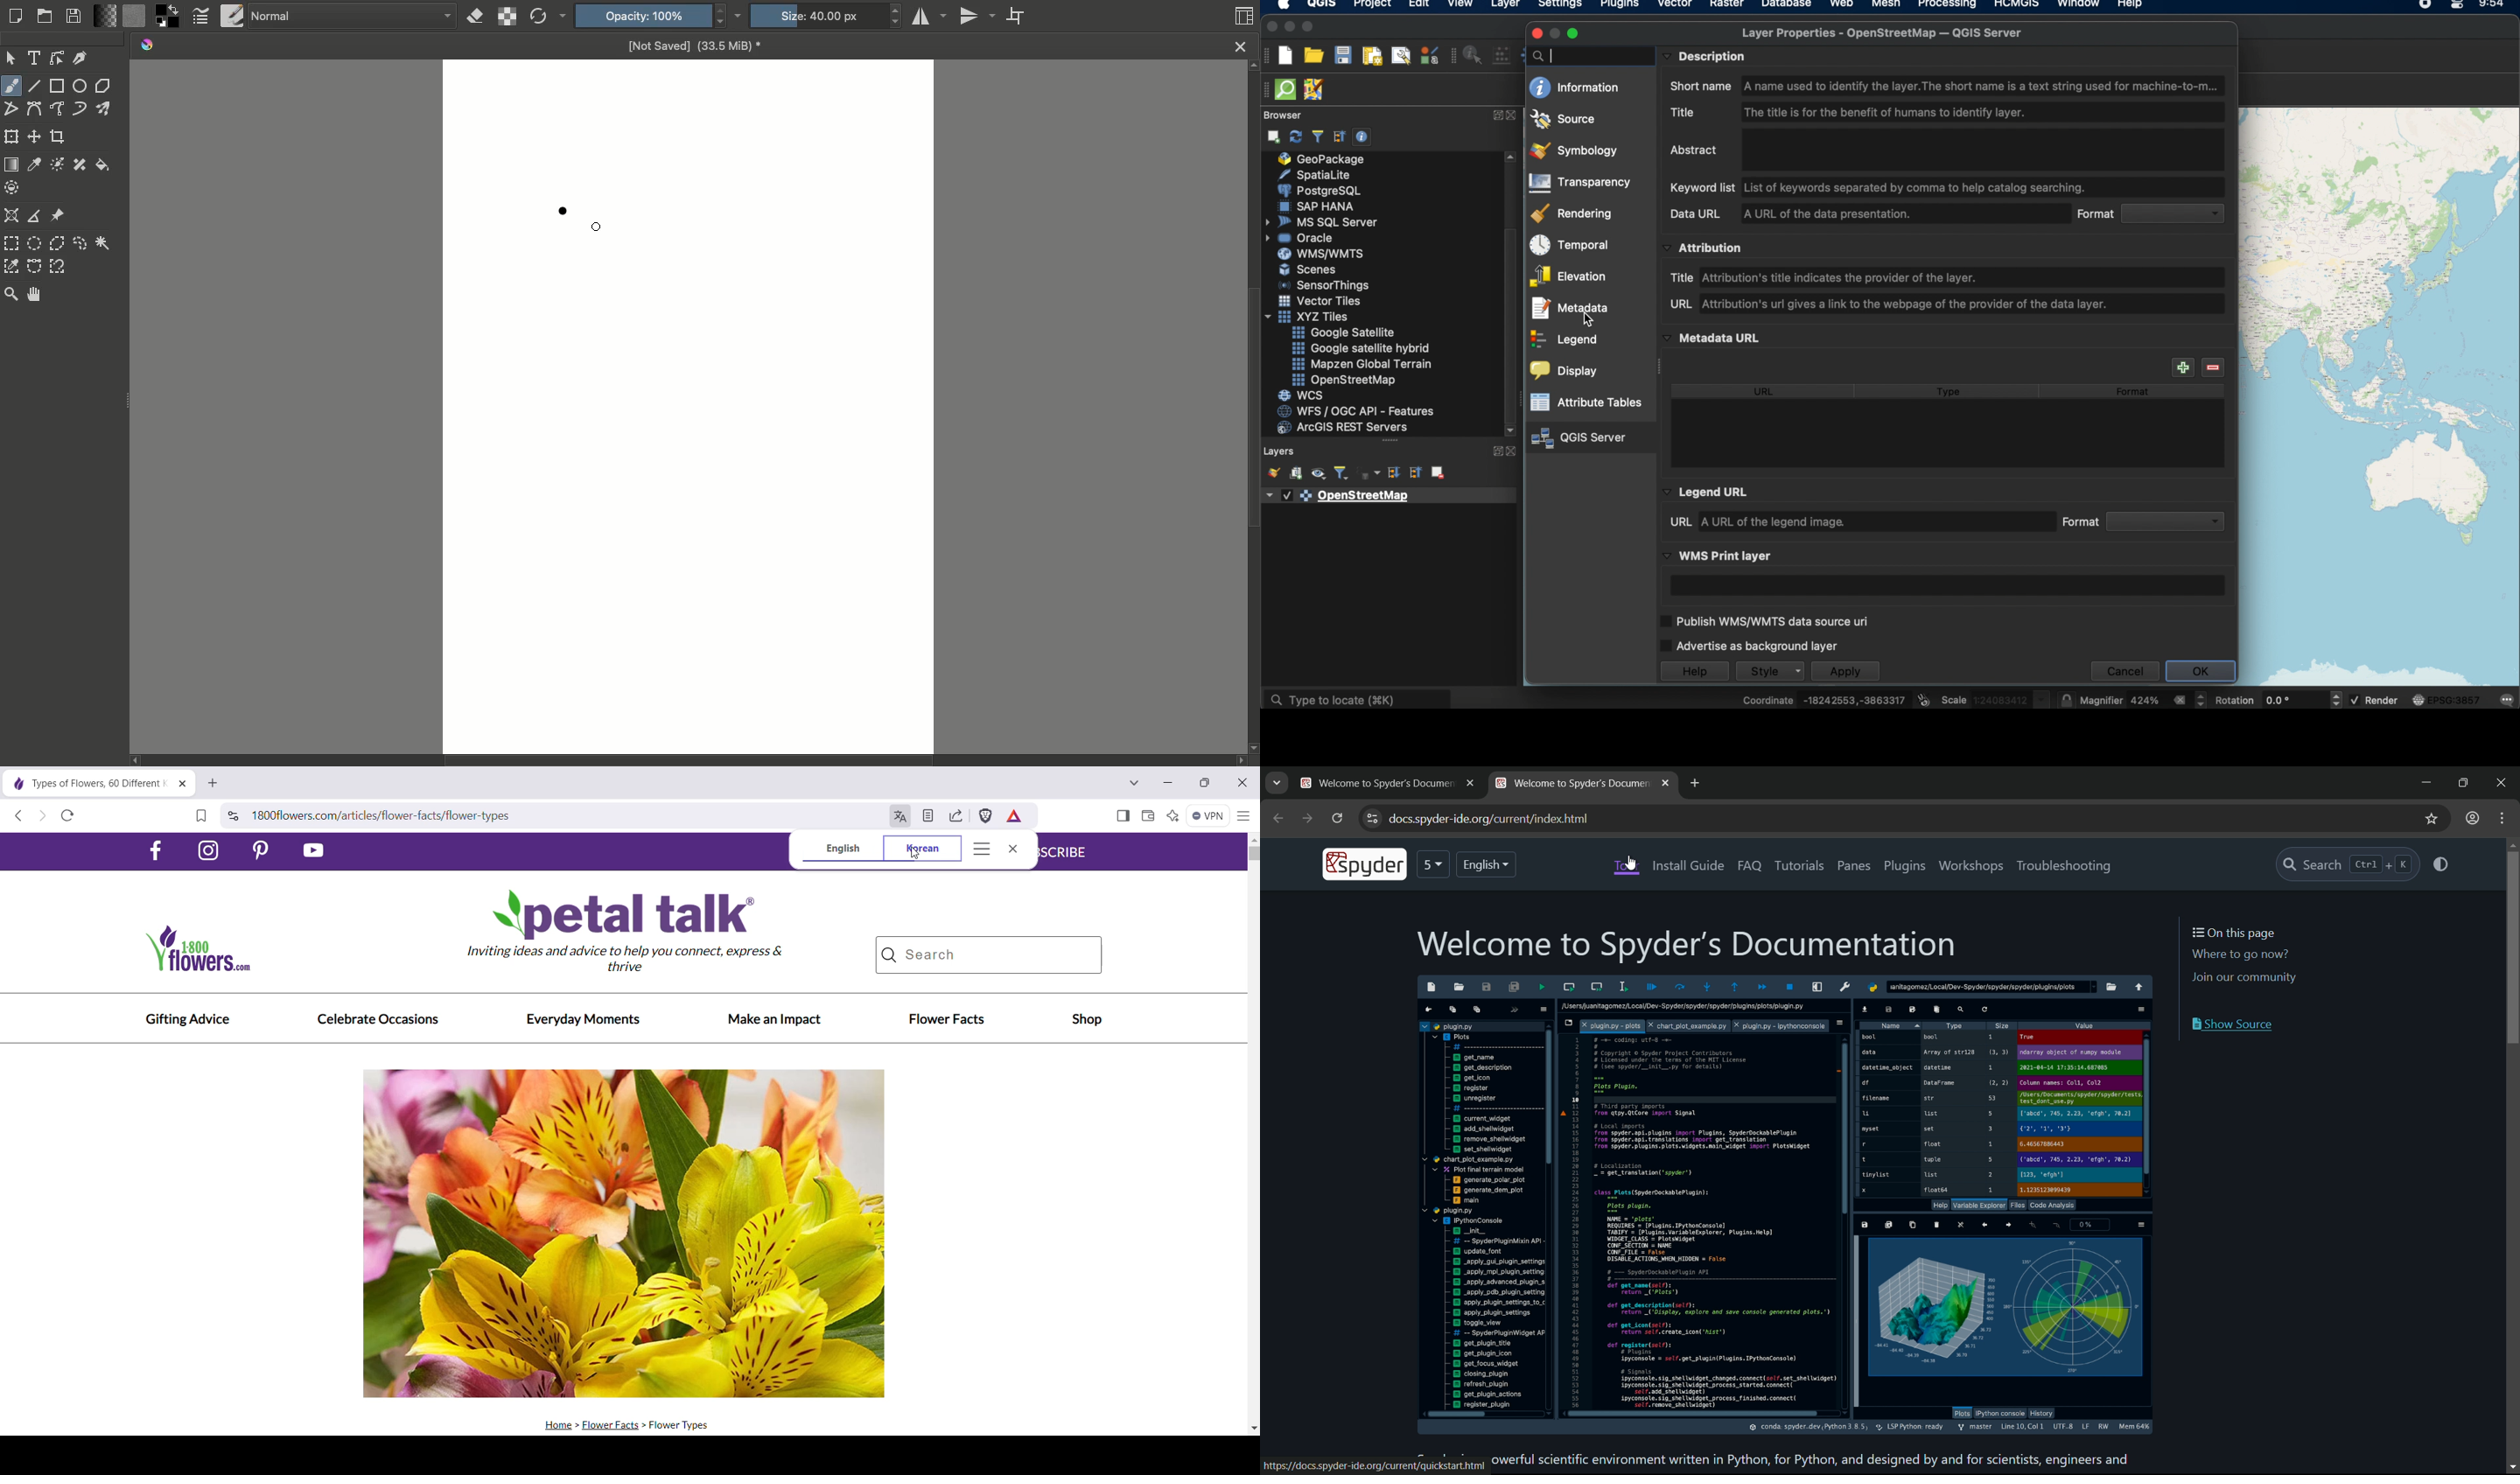 The width and height of the screenshot is (2520, 1484). What do you see at coordinates (1490, 819) in the screenshot?
I see `web address` at bounding box center [1490, 819].